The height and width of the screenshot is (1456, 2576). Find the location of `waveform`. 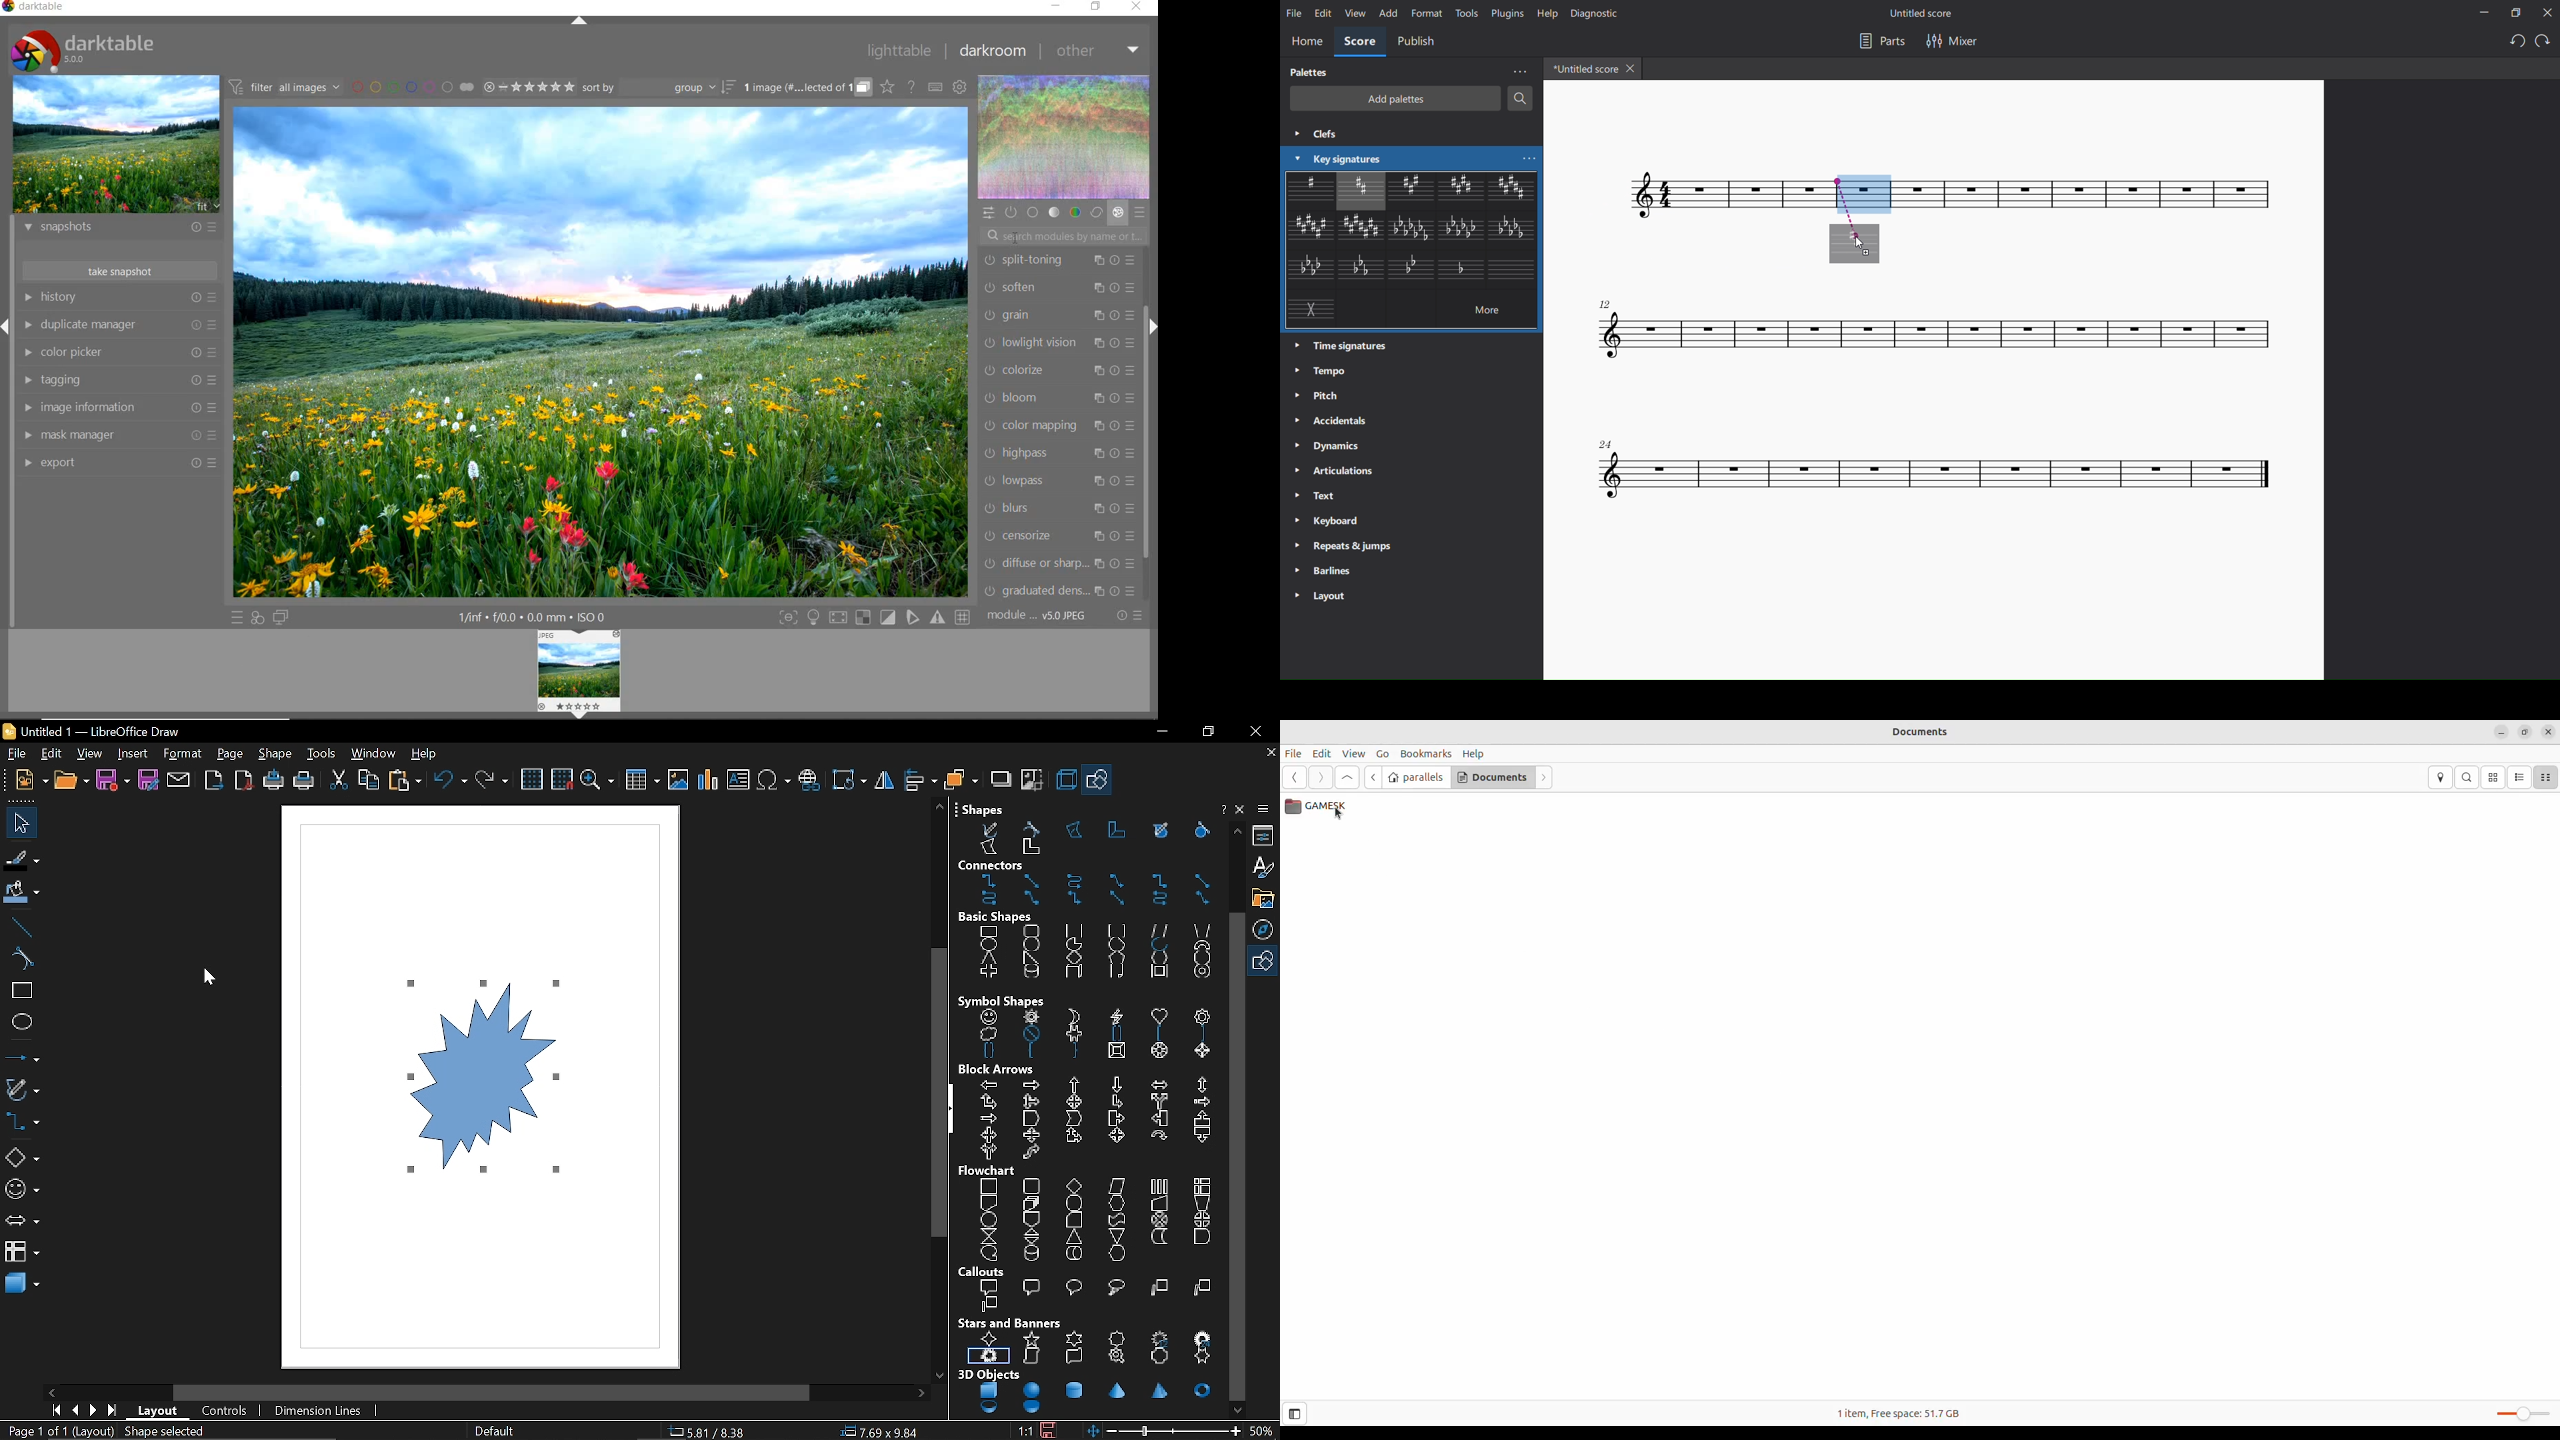

waveform is located at coordinates (1066, 137).